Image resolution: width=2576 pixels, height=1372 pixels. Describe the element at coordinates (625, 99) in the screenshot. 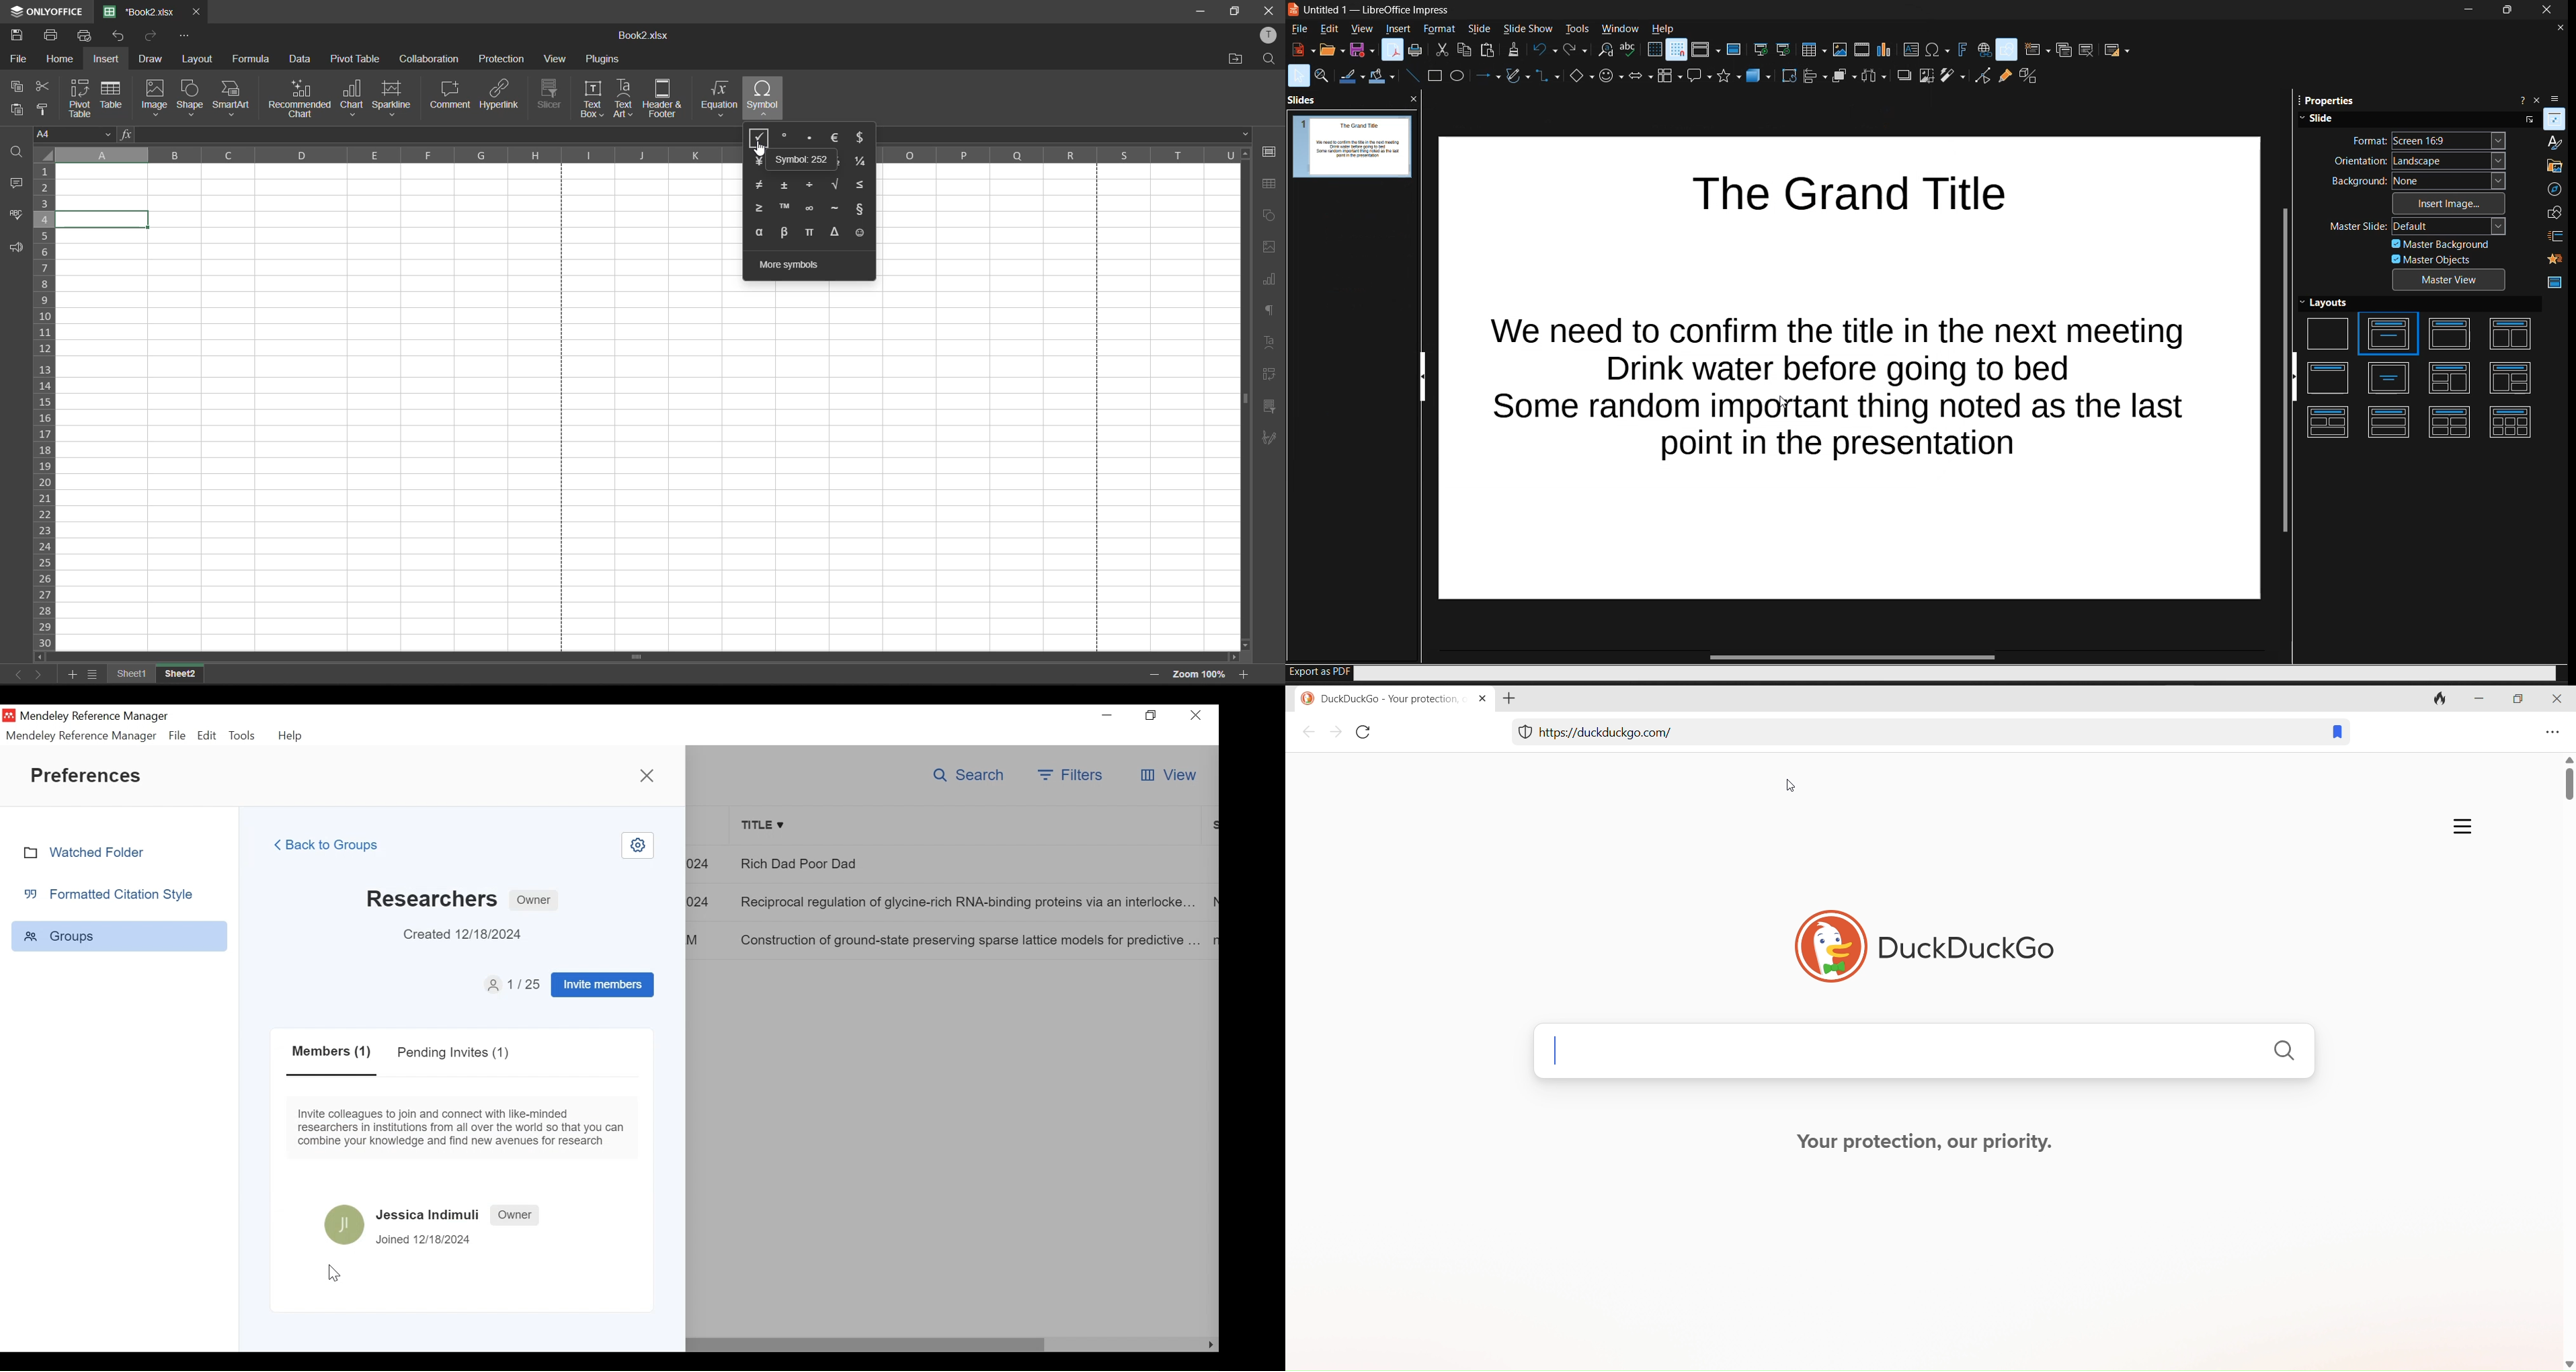

I see `text art` at that location.